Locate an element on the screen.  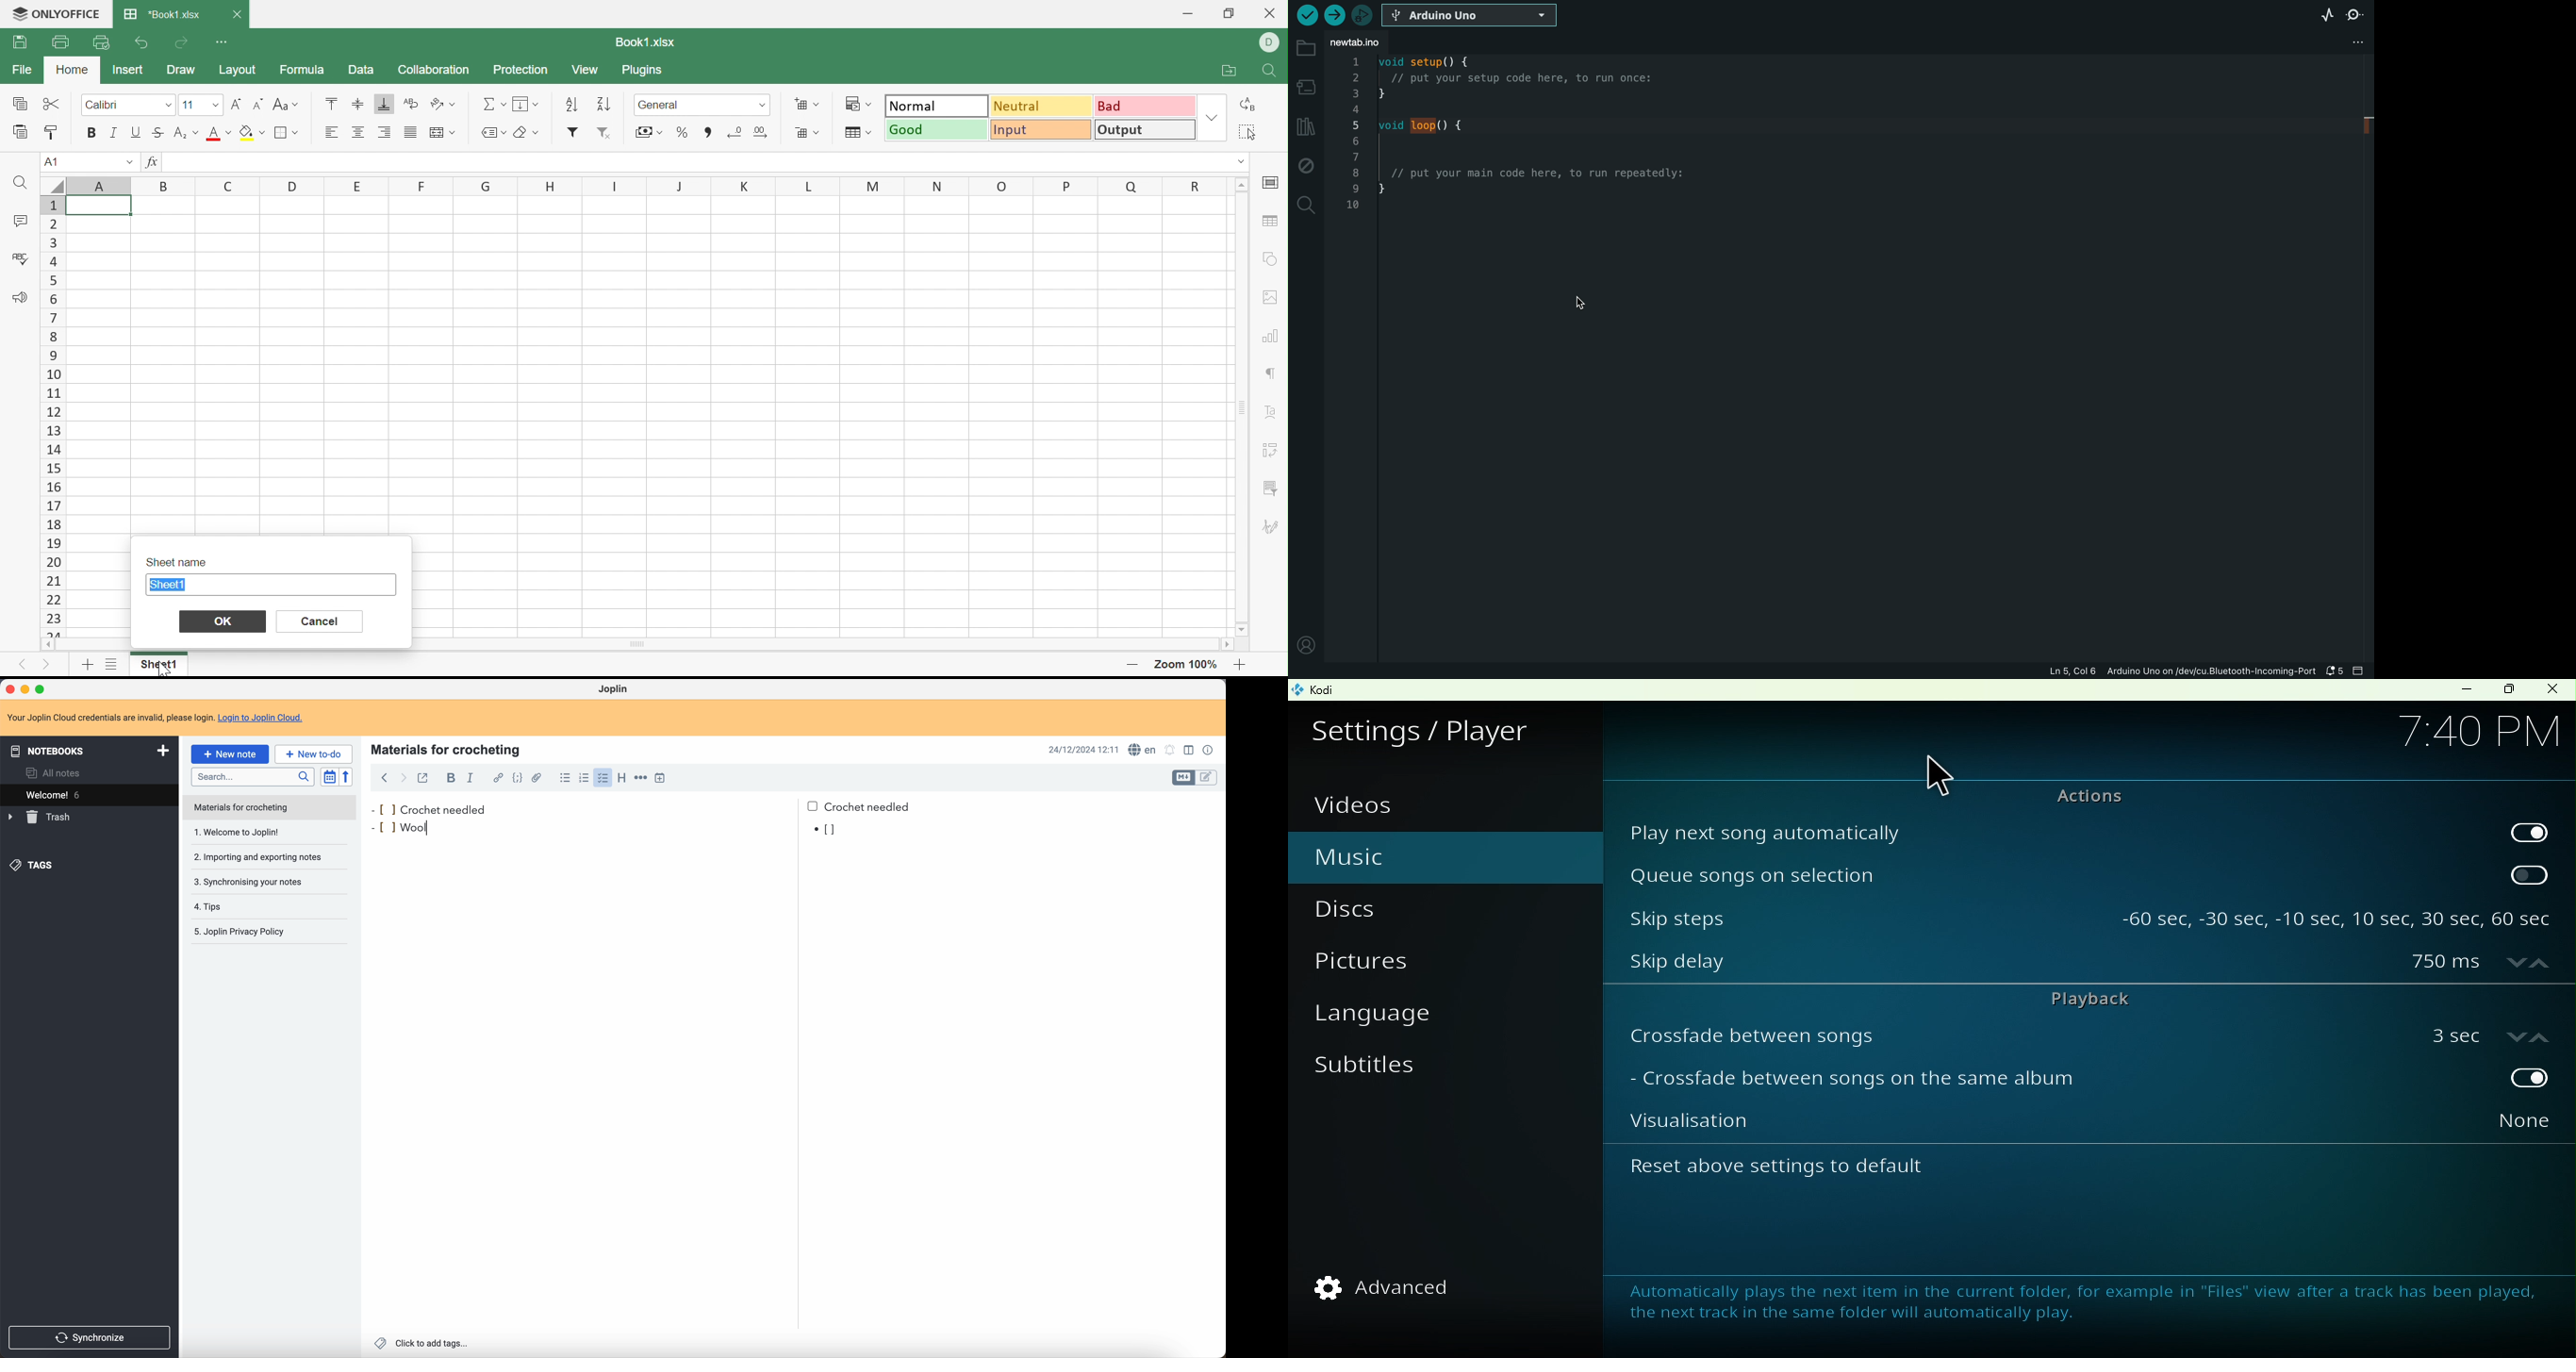
new to-do is located at coordinates (314, 753).